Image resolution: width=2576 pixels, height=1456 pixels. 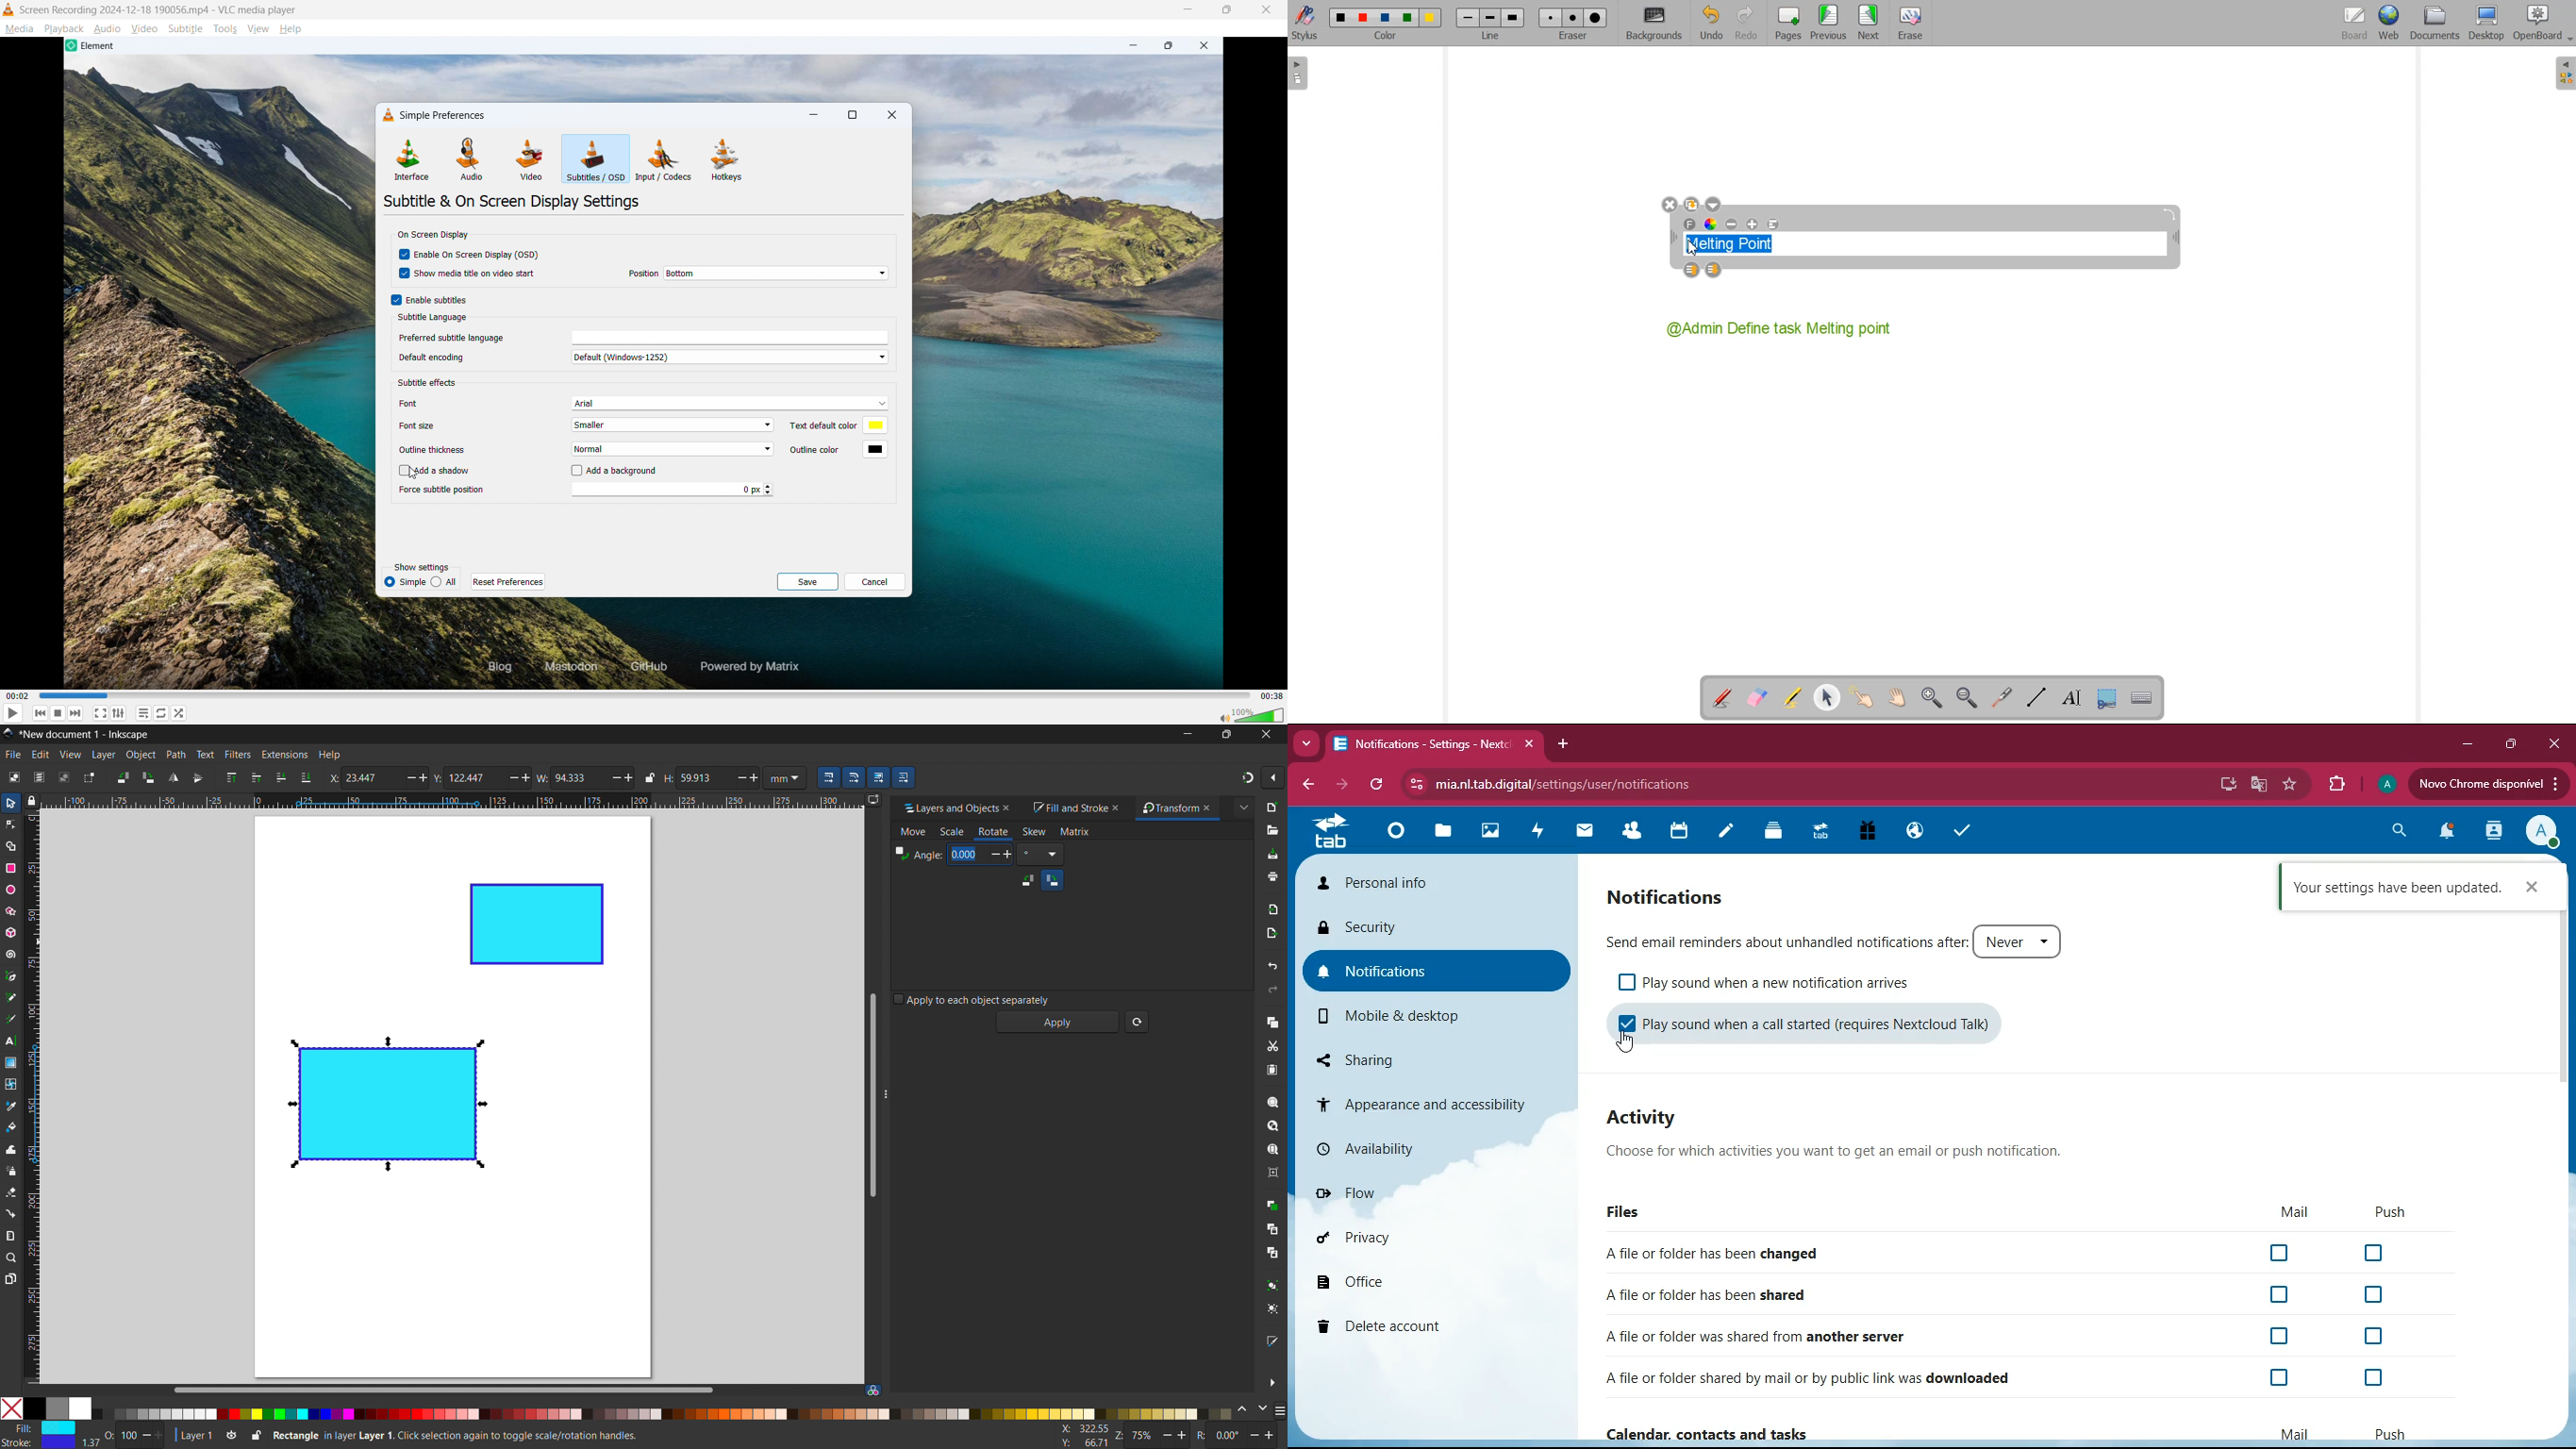 I want to click on Virtual laser Pointer, so click(x=2002, y=697).